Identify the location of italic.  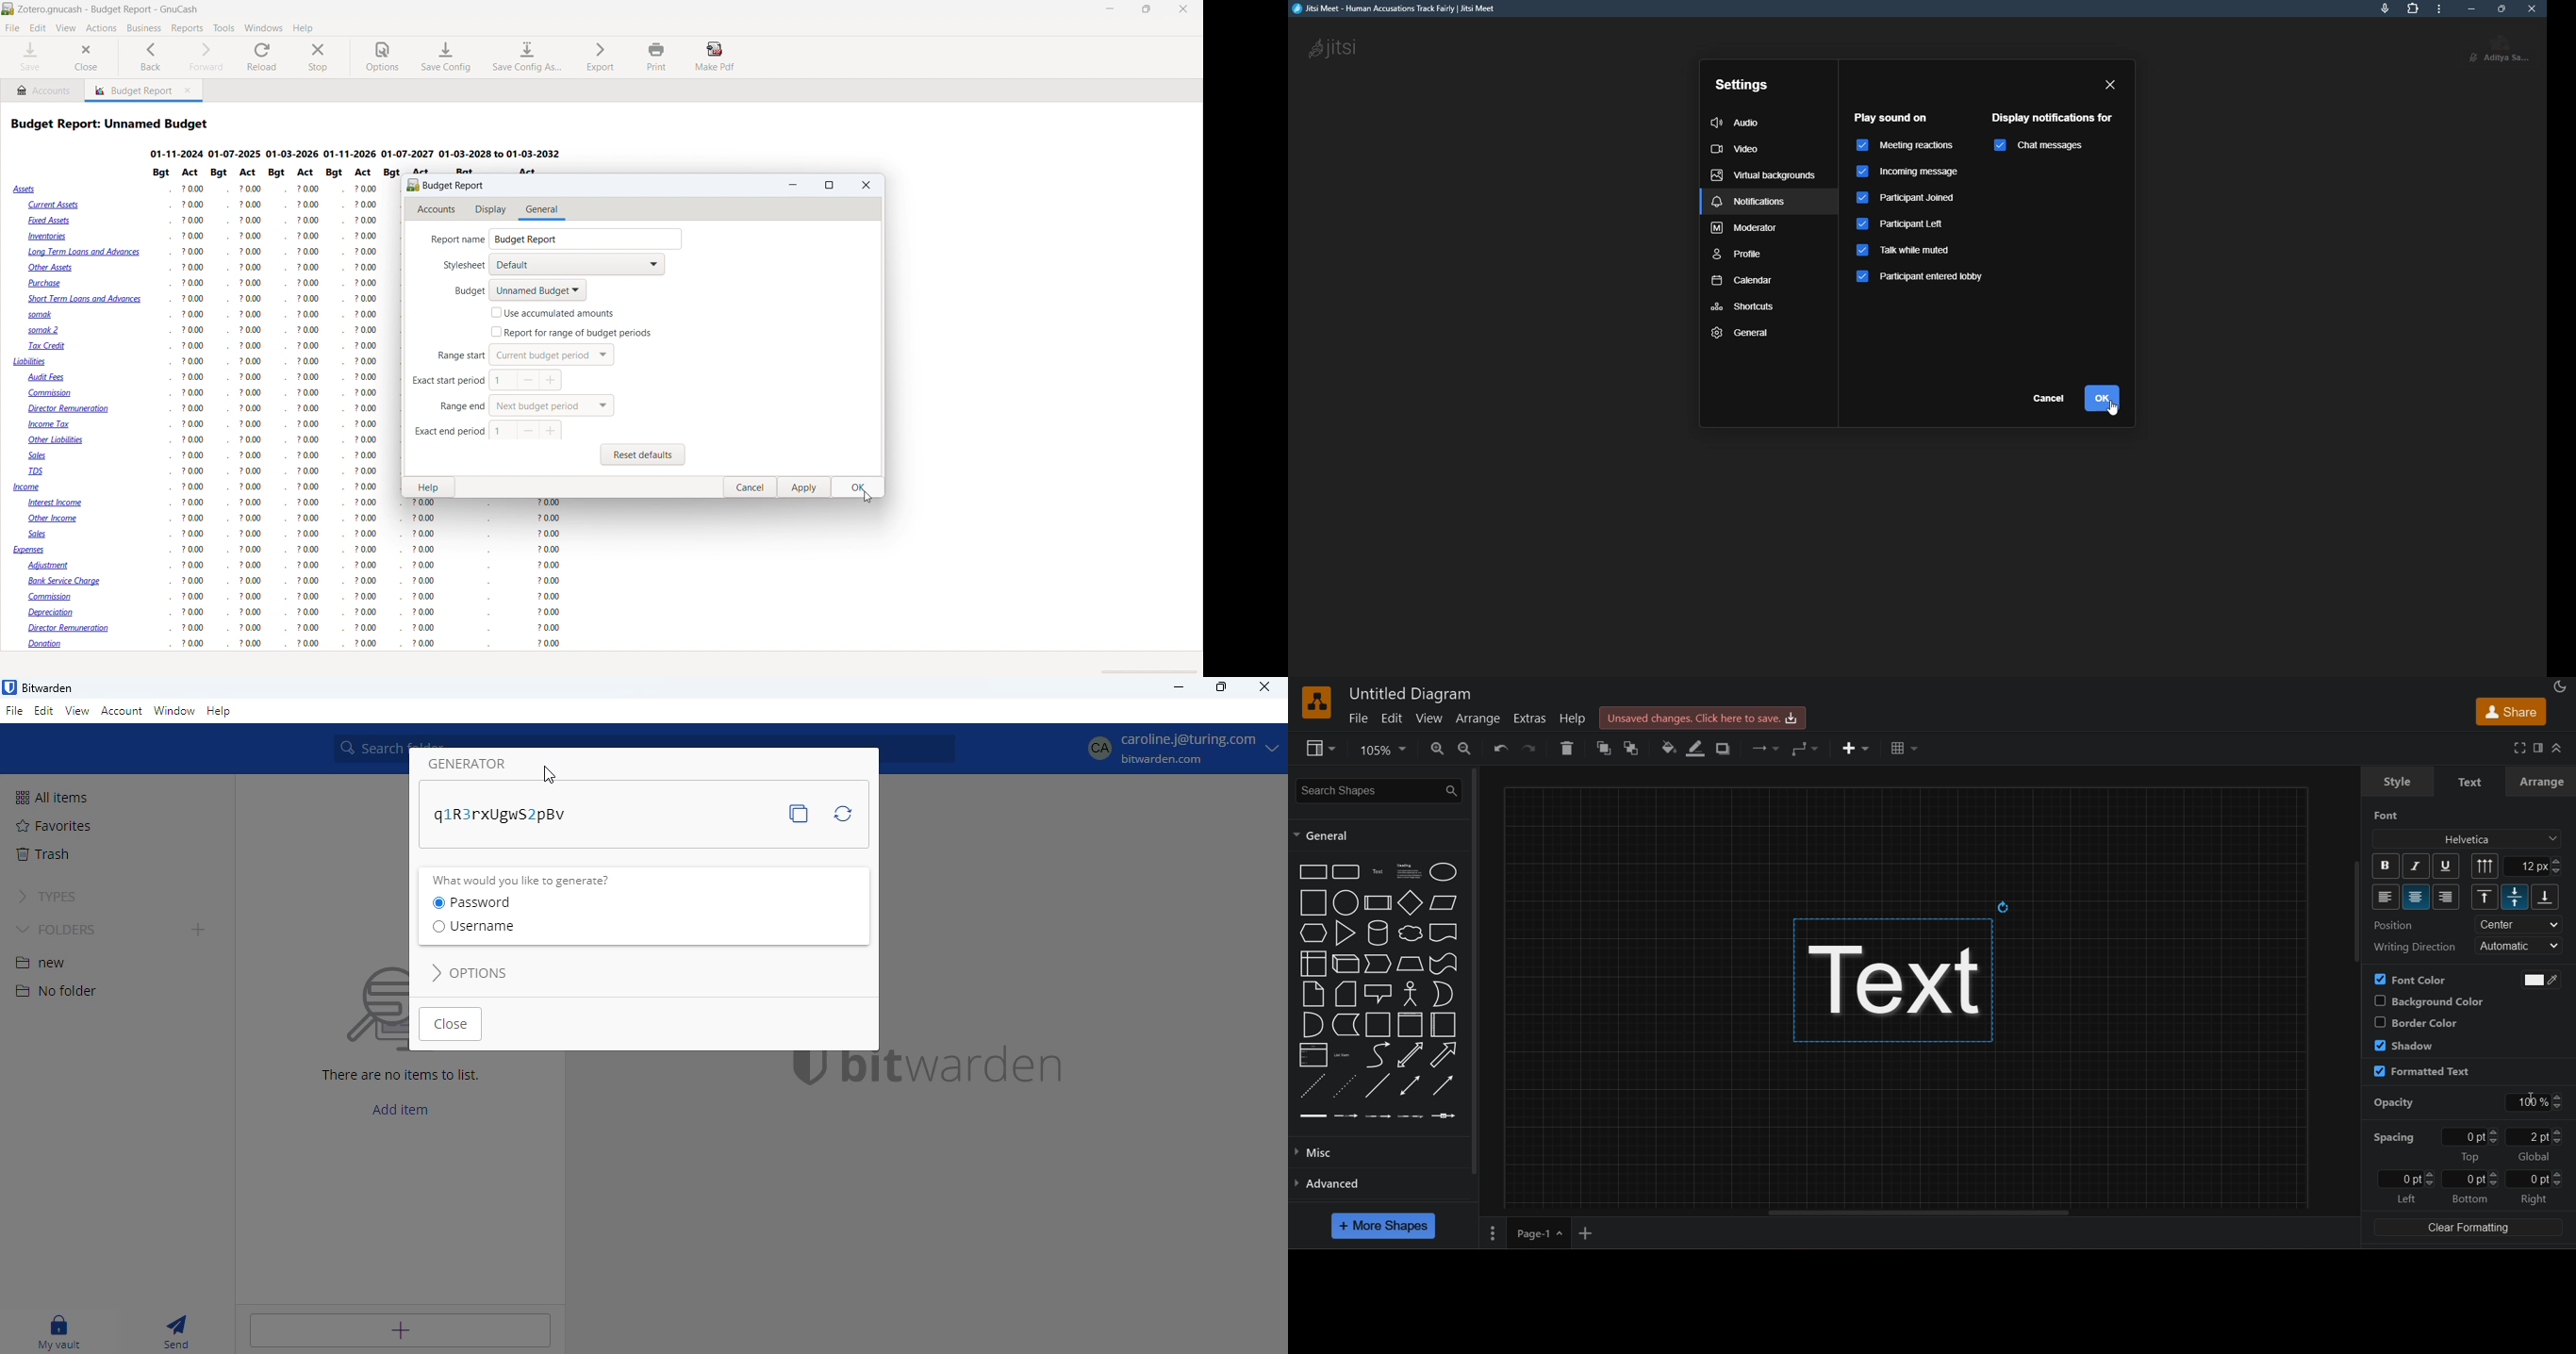
(2414, 866).